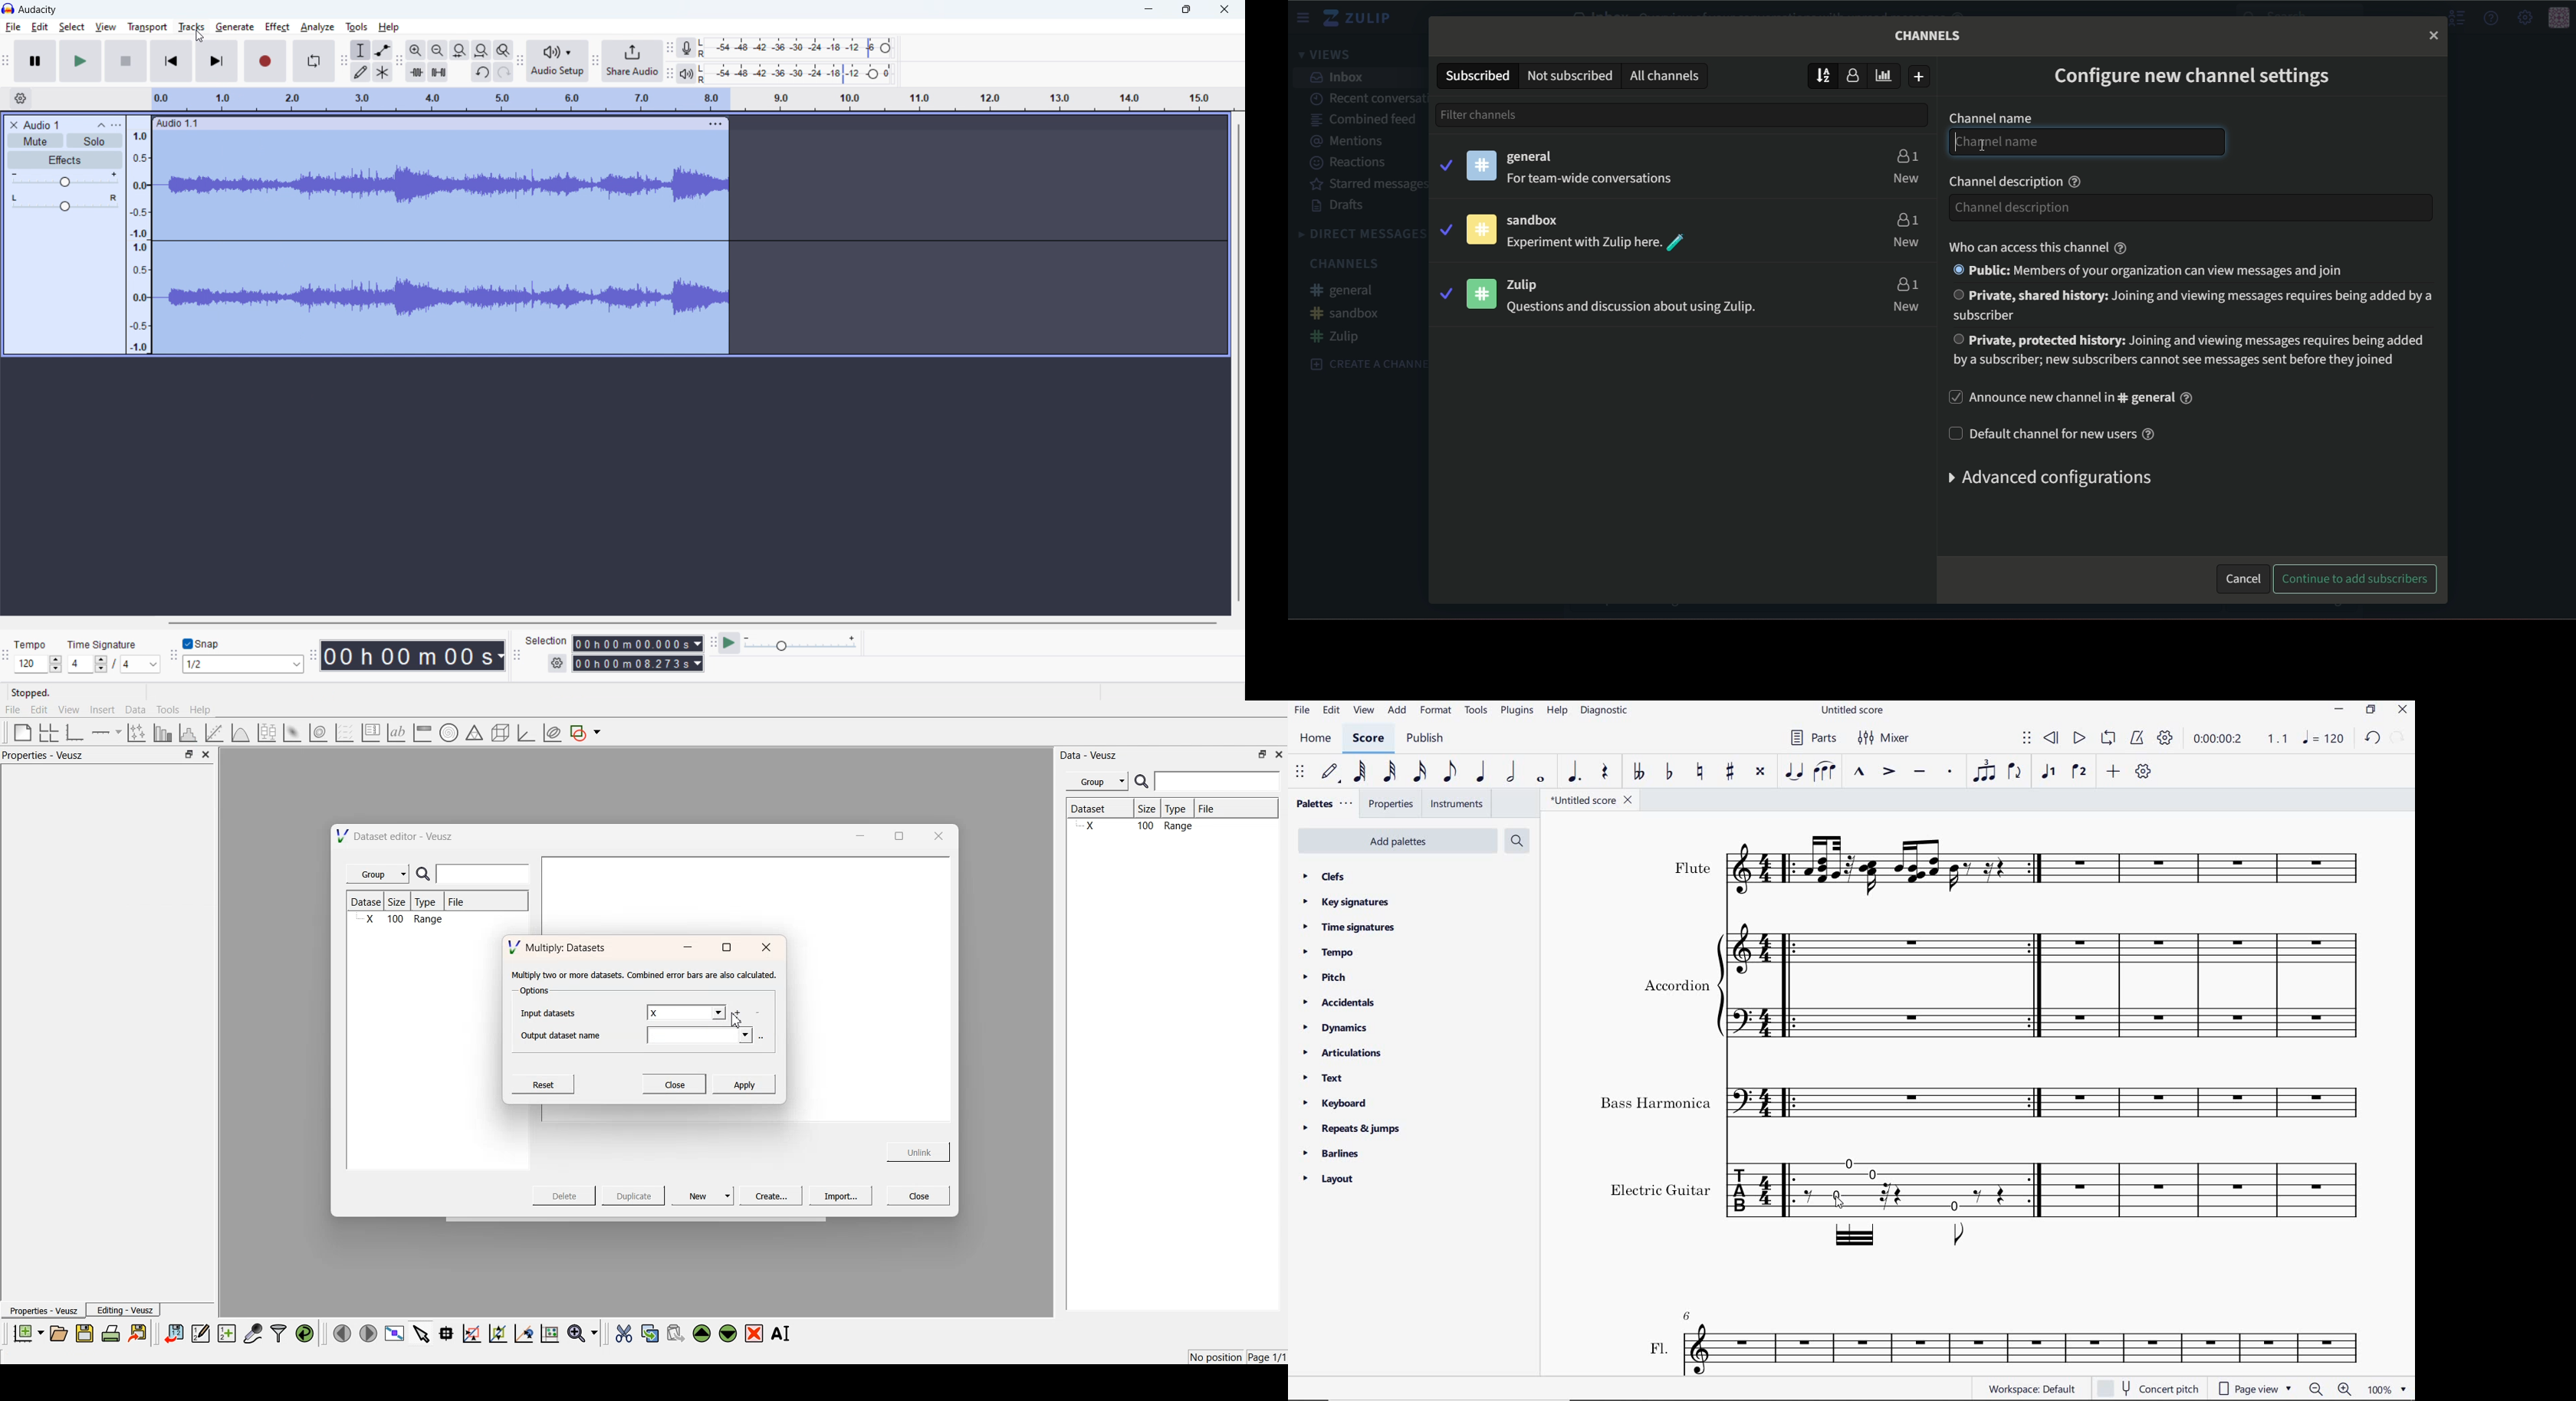 This screenshot has width=2576, height=1428. What do you see at coordinates (2019, 867) in the screenshot?
I see `Instrument: Flute` at bounding box center [2019, 867].